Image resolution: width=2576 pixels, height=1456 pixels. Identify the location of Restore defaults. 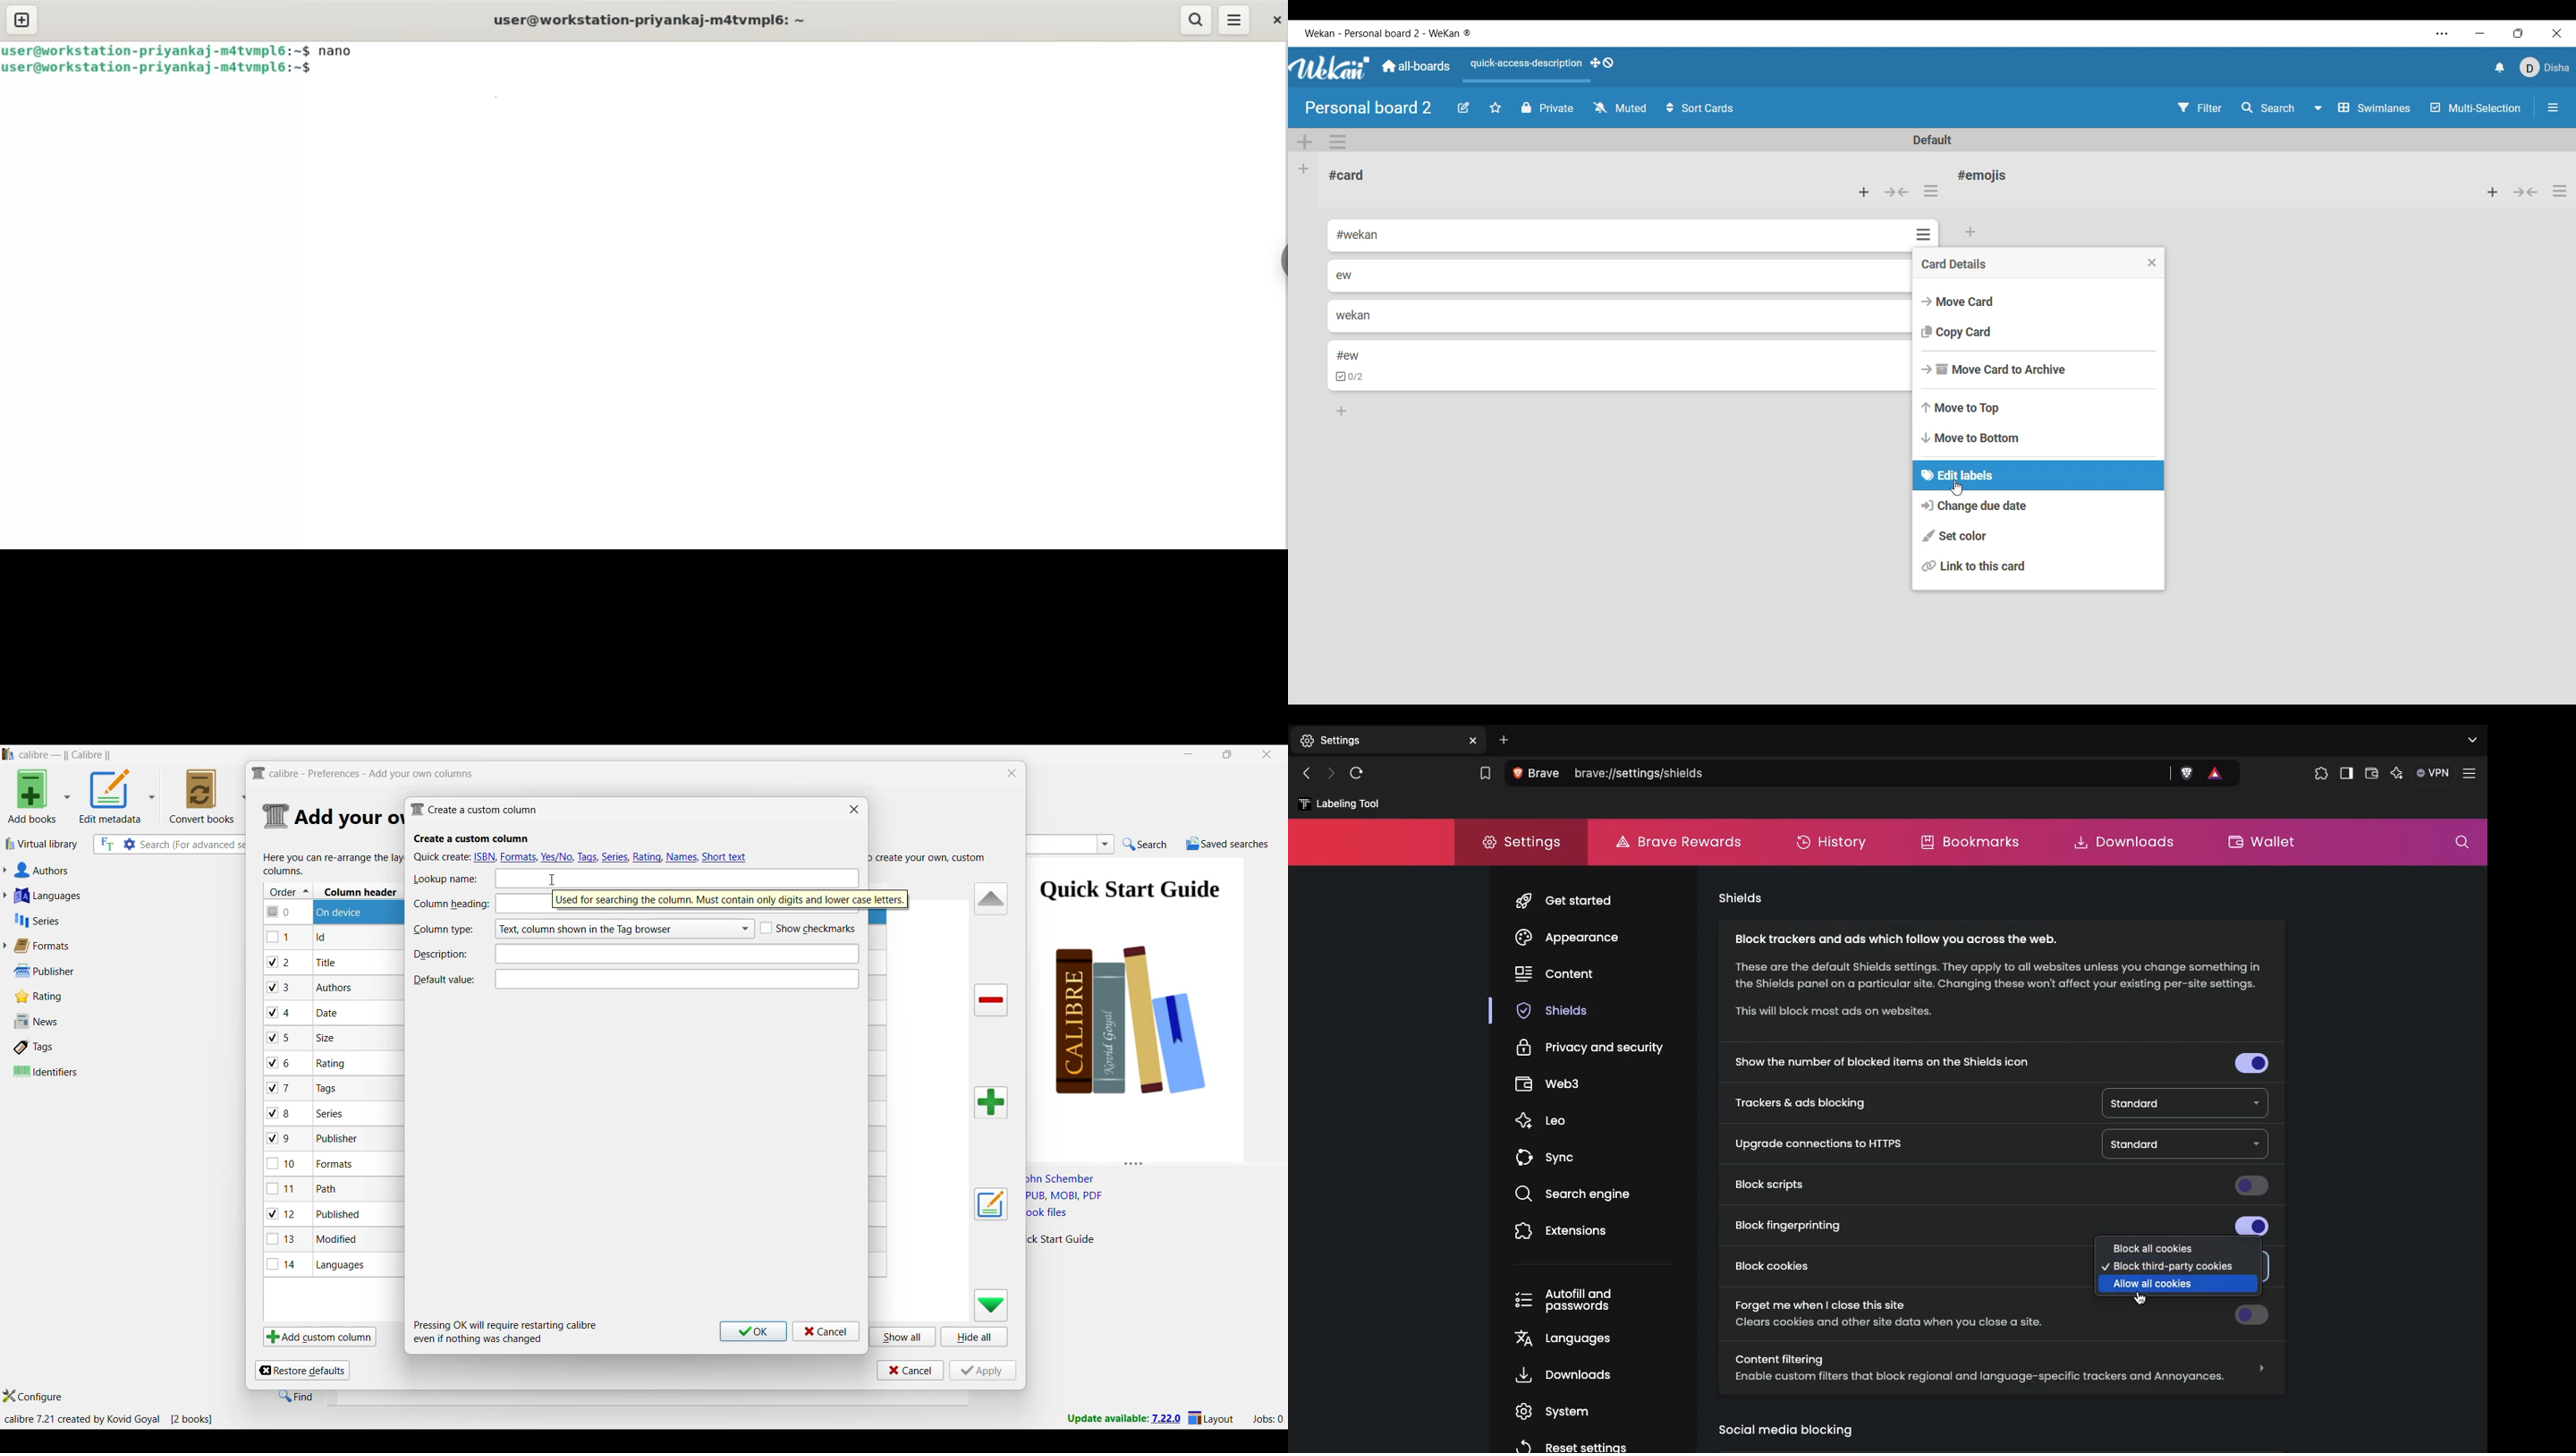
(302, 1370).